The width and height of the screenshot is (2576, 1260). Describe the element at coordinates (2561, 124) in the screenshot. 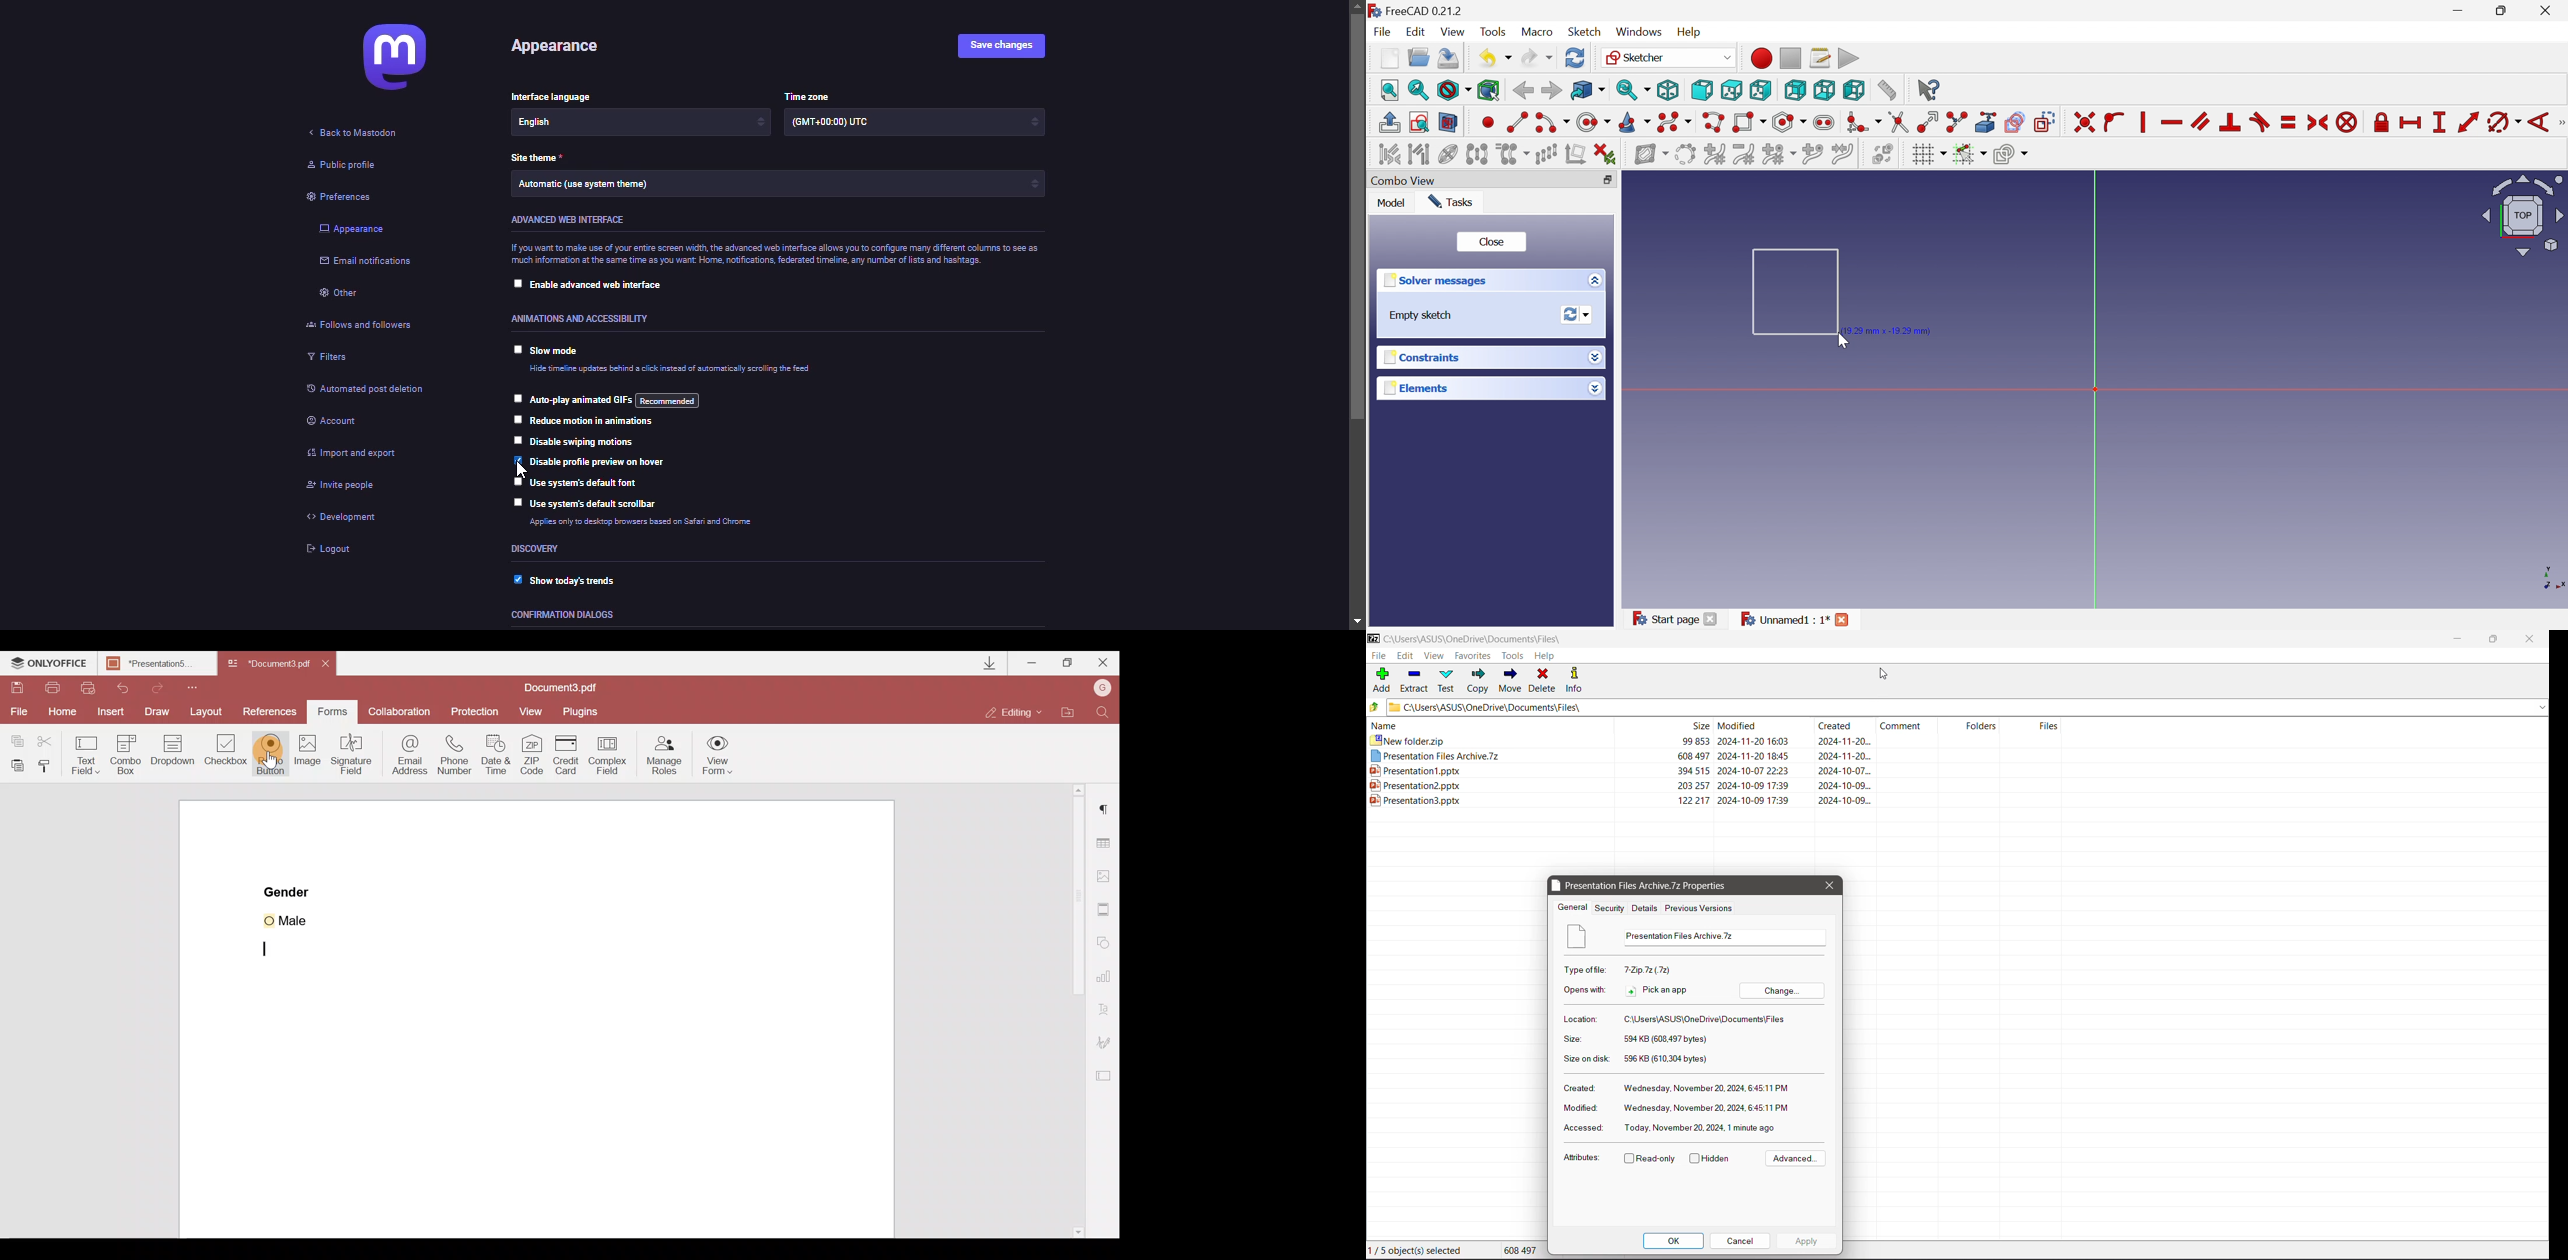

I see `[Sketcher tools]` at that location.